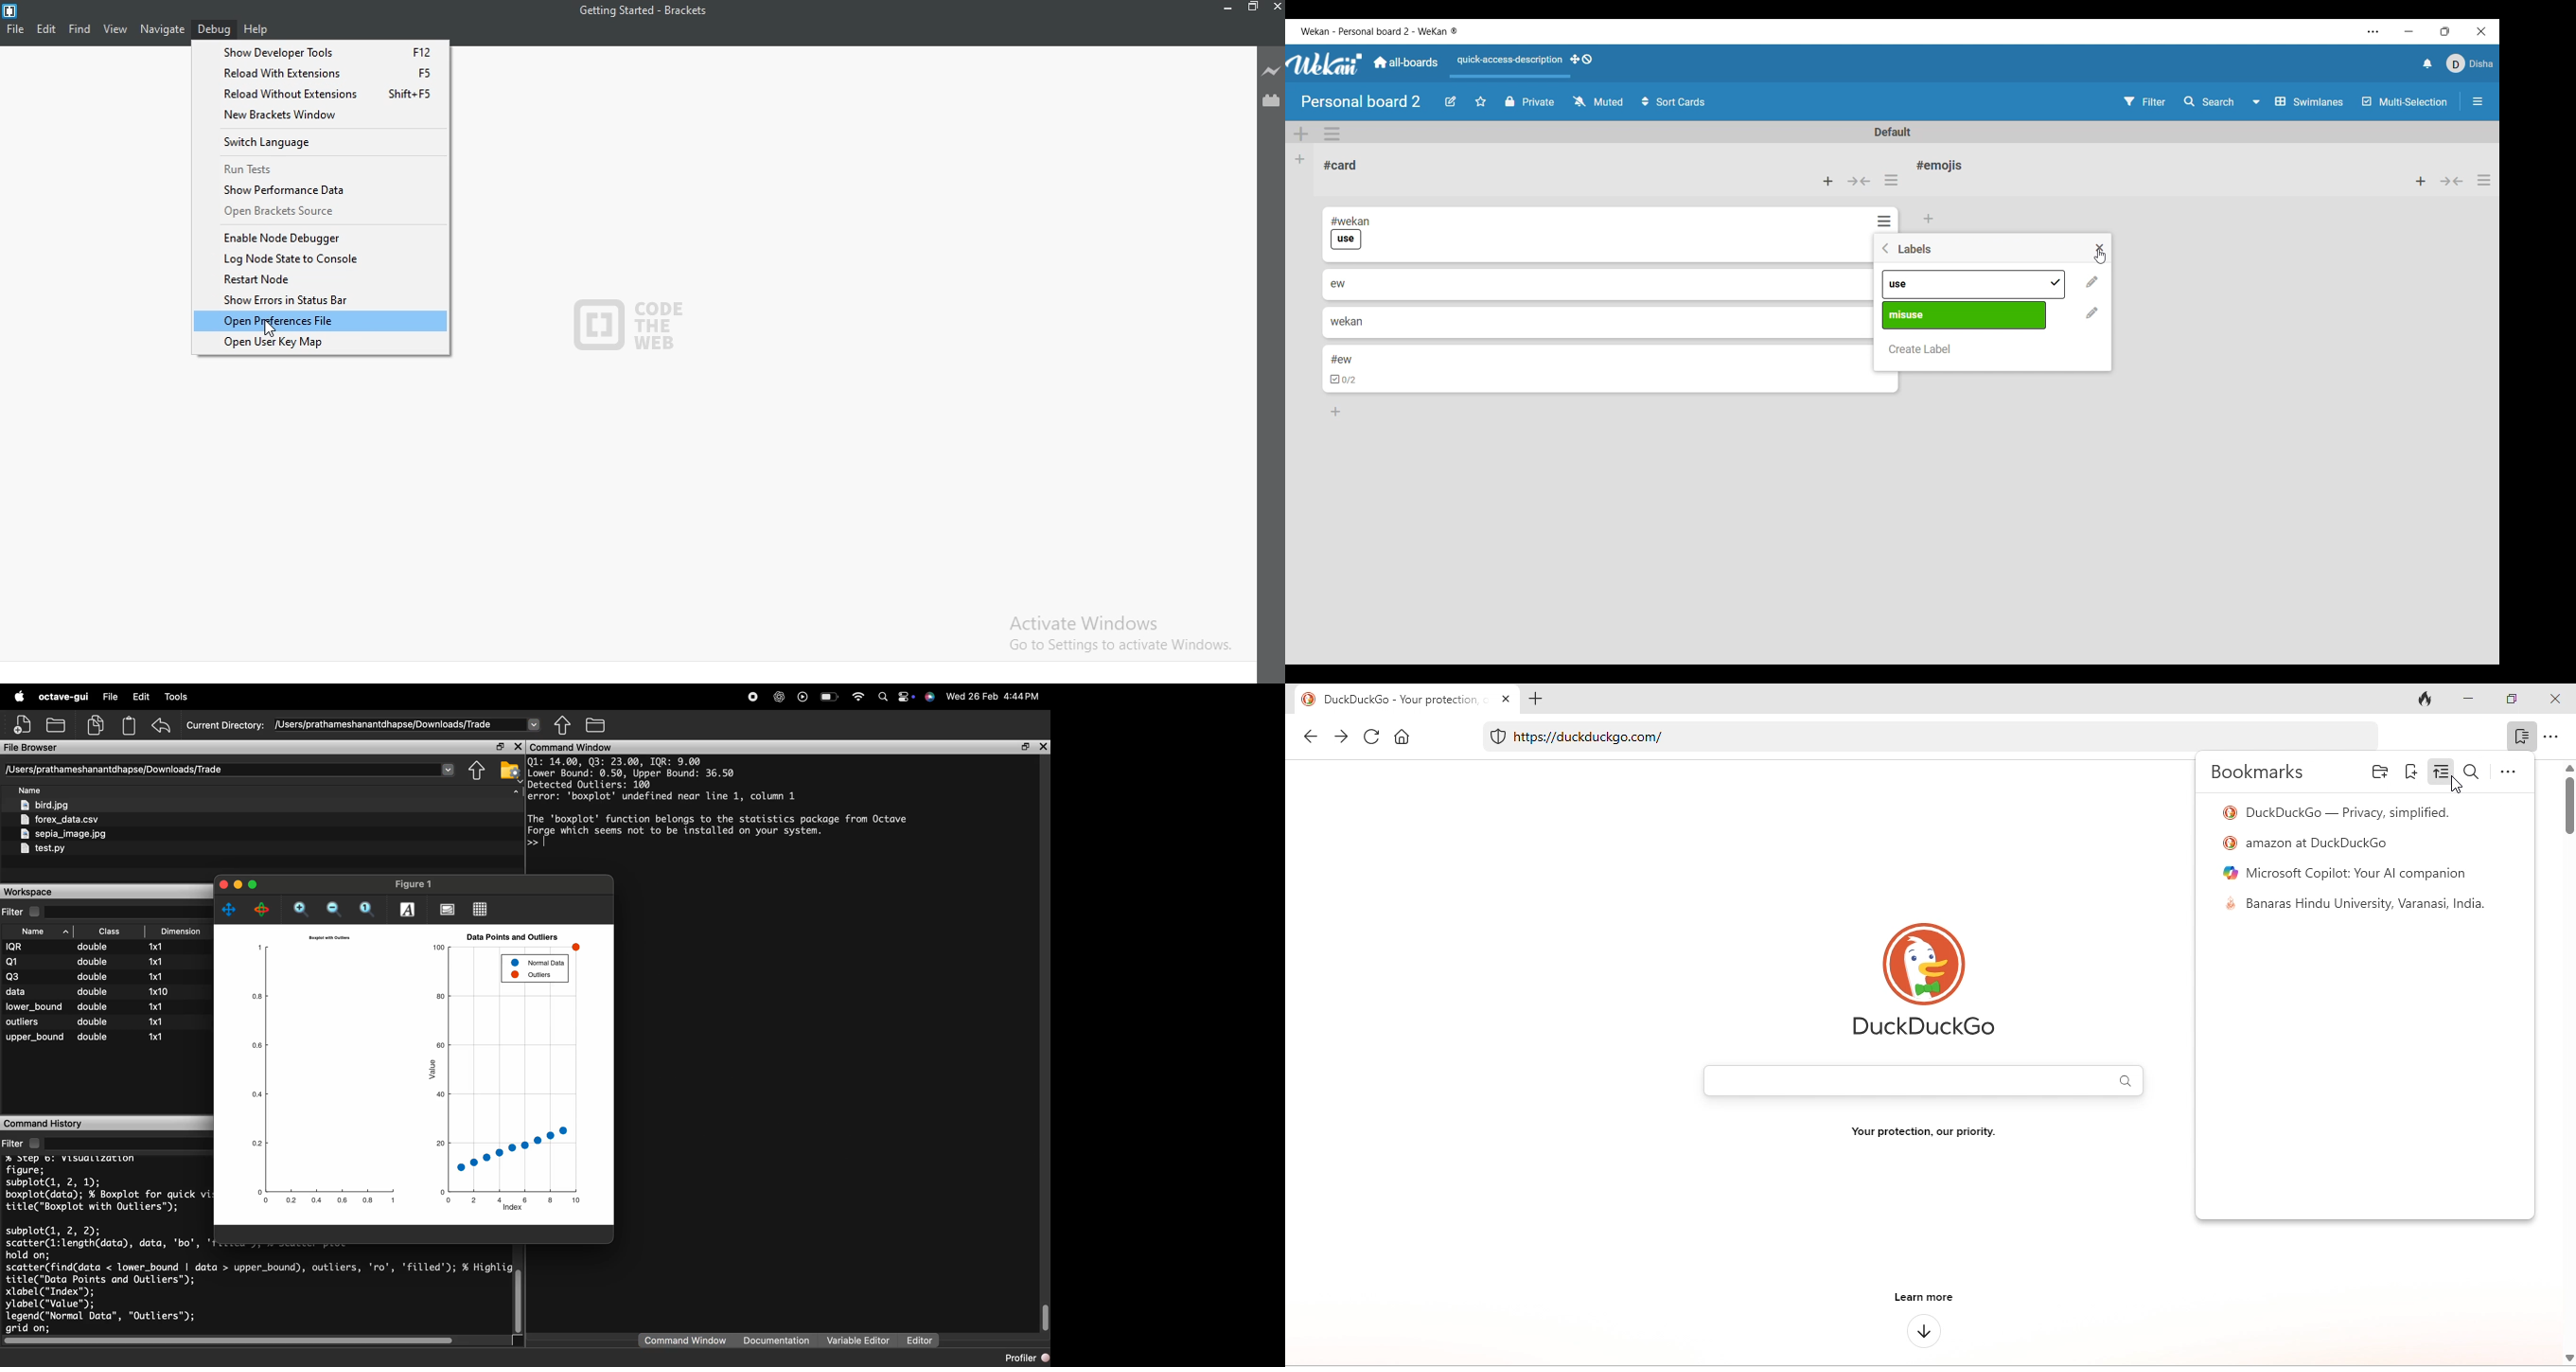 The width and height of the screenshot is (2576, 1372). I want to click on Ql: 14.00, Q3: 23.00, IQR: 9.00

Lower Bound: ©.50, Upper Bound: 36.50

Detected Outliers: 100

error: 'boxplot' undefined near line 1, column 1, so click(664, 779).